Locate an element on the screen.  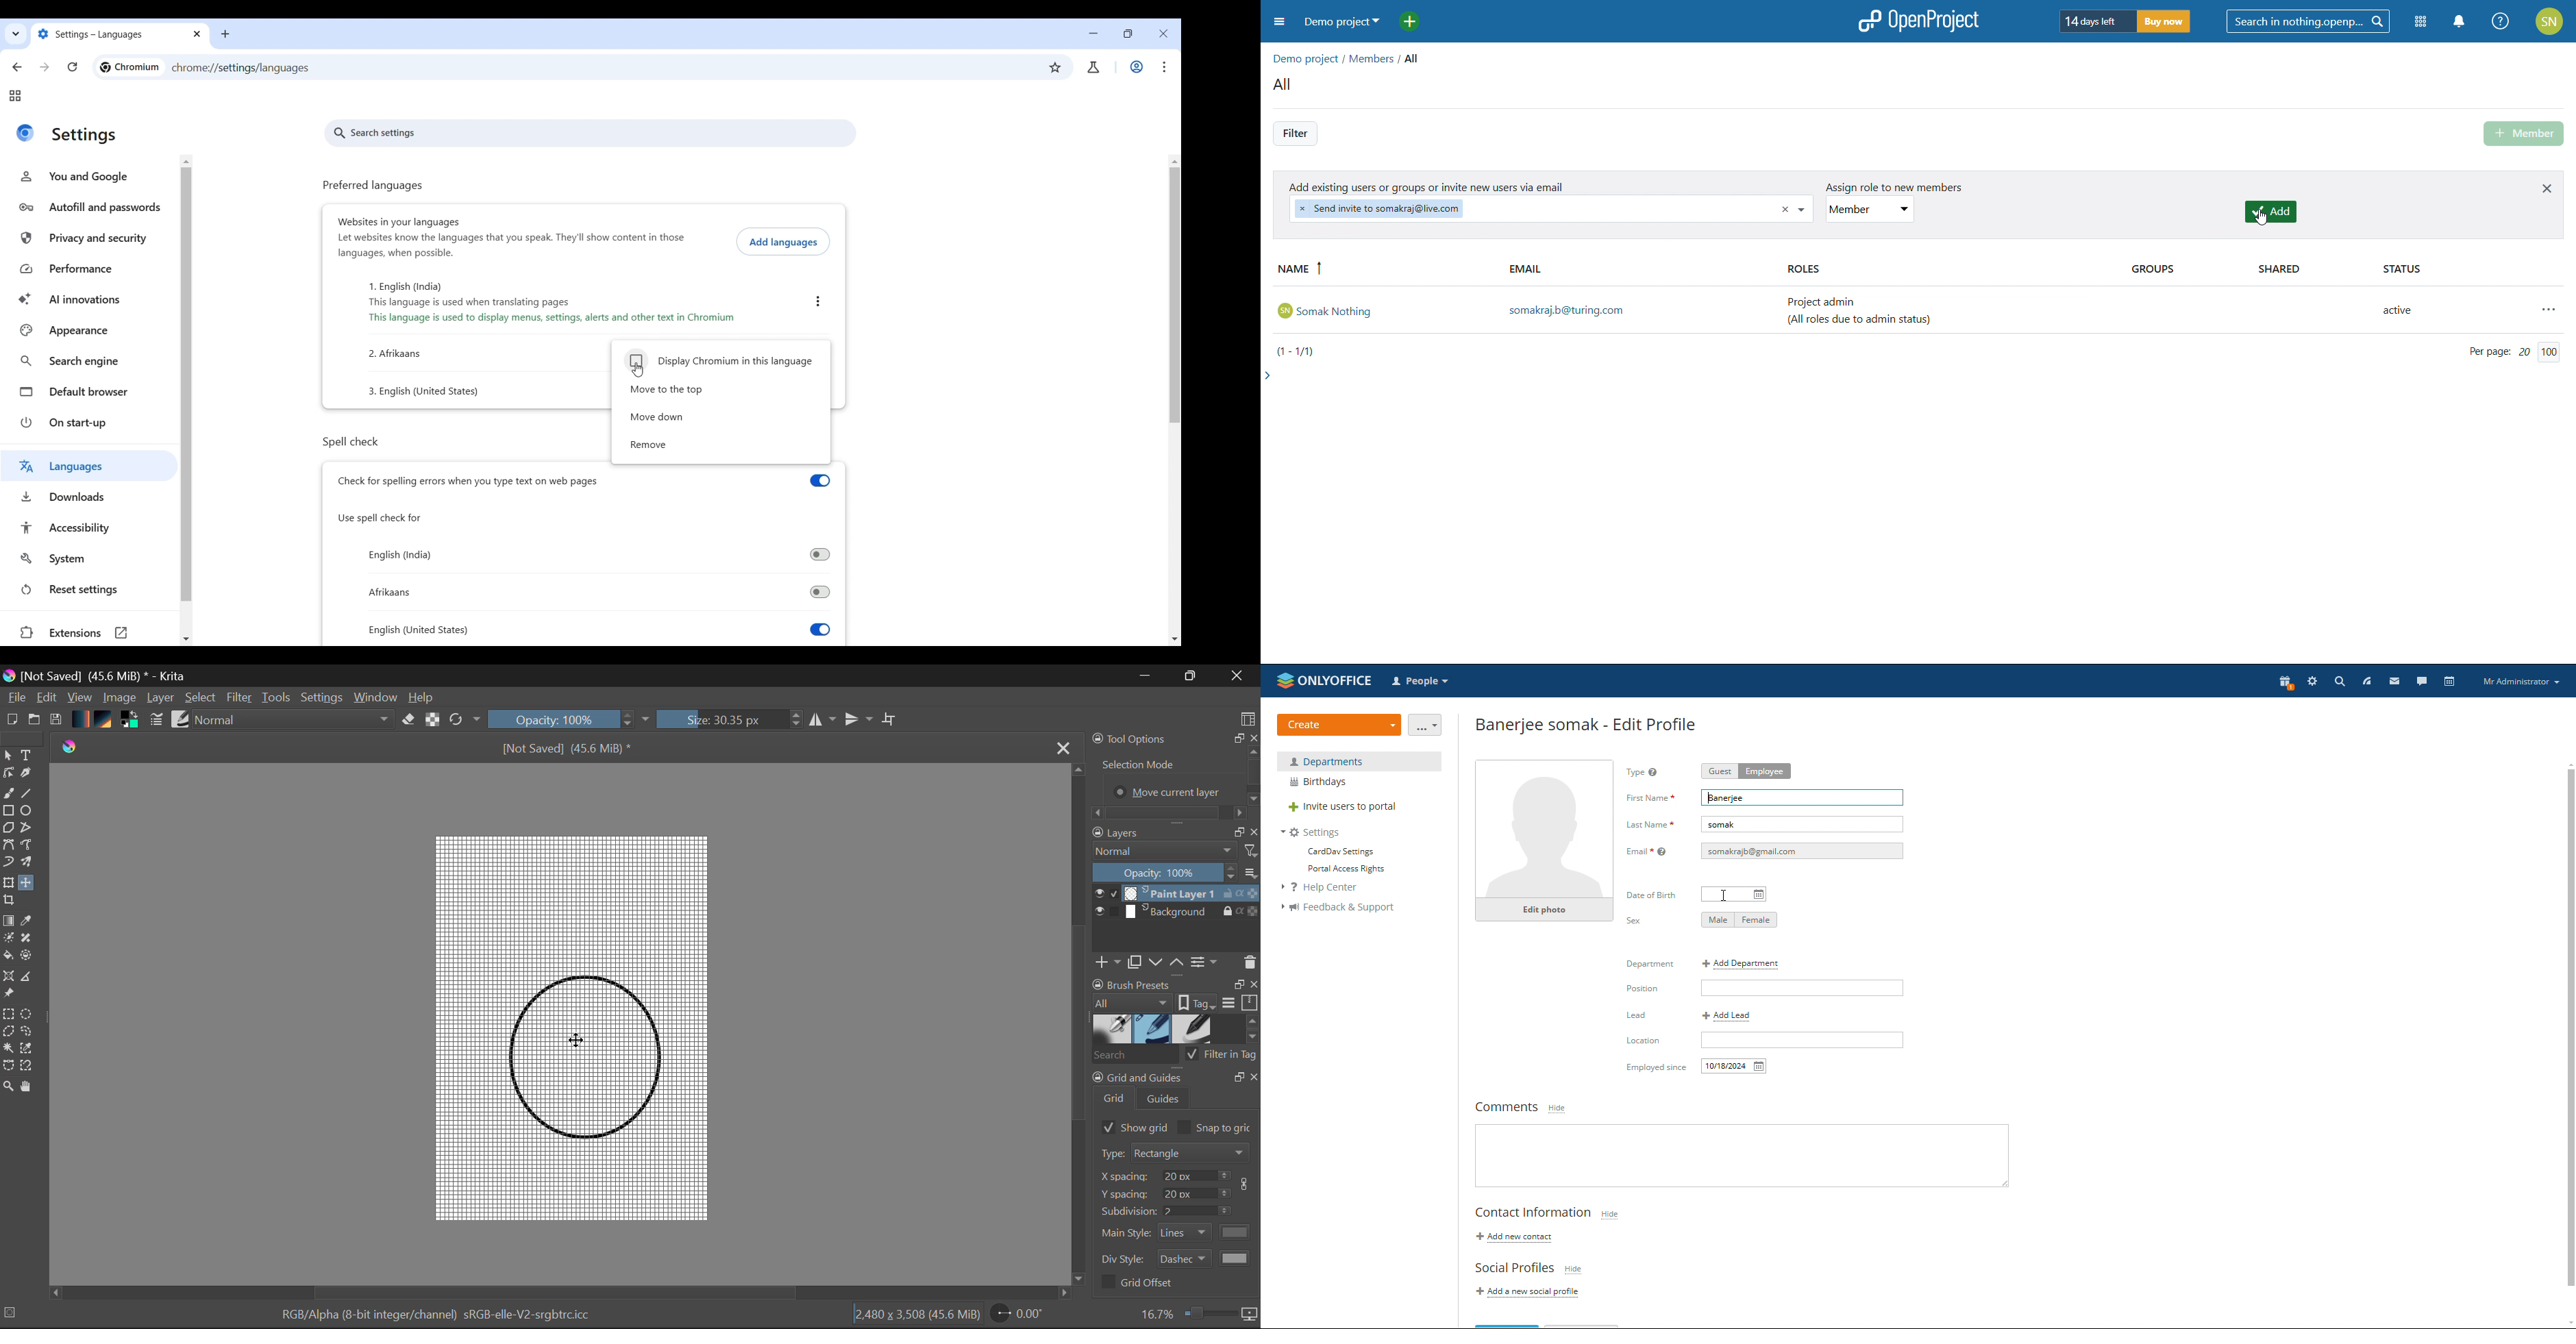
Toggle for spell check in English (India) is located at coordinates (598, 555).